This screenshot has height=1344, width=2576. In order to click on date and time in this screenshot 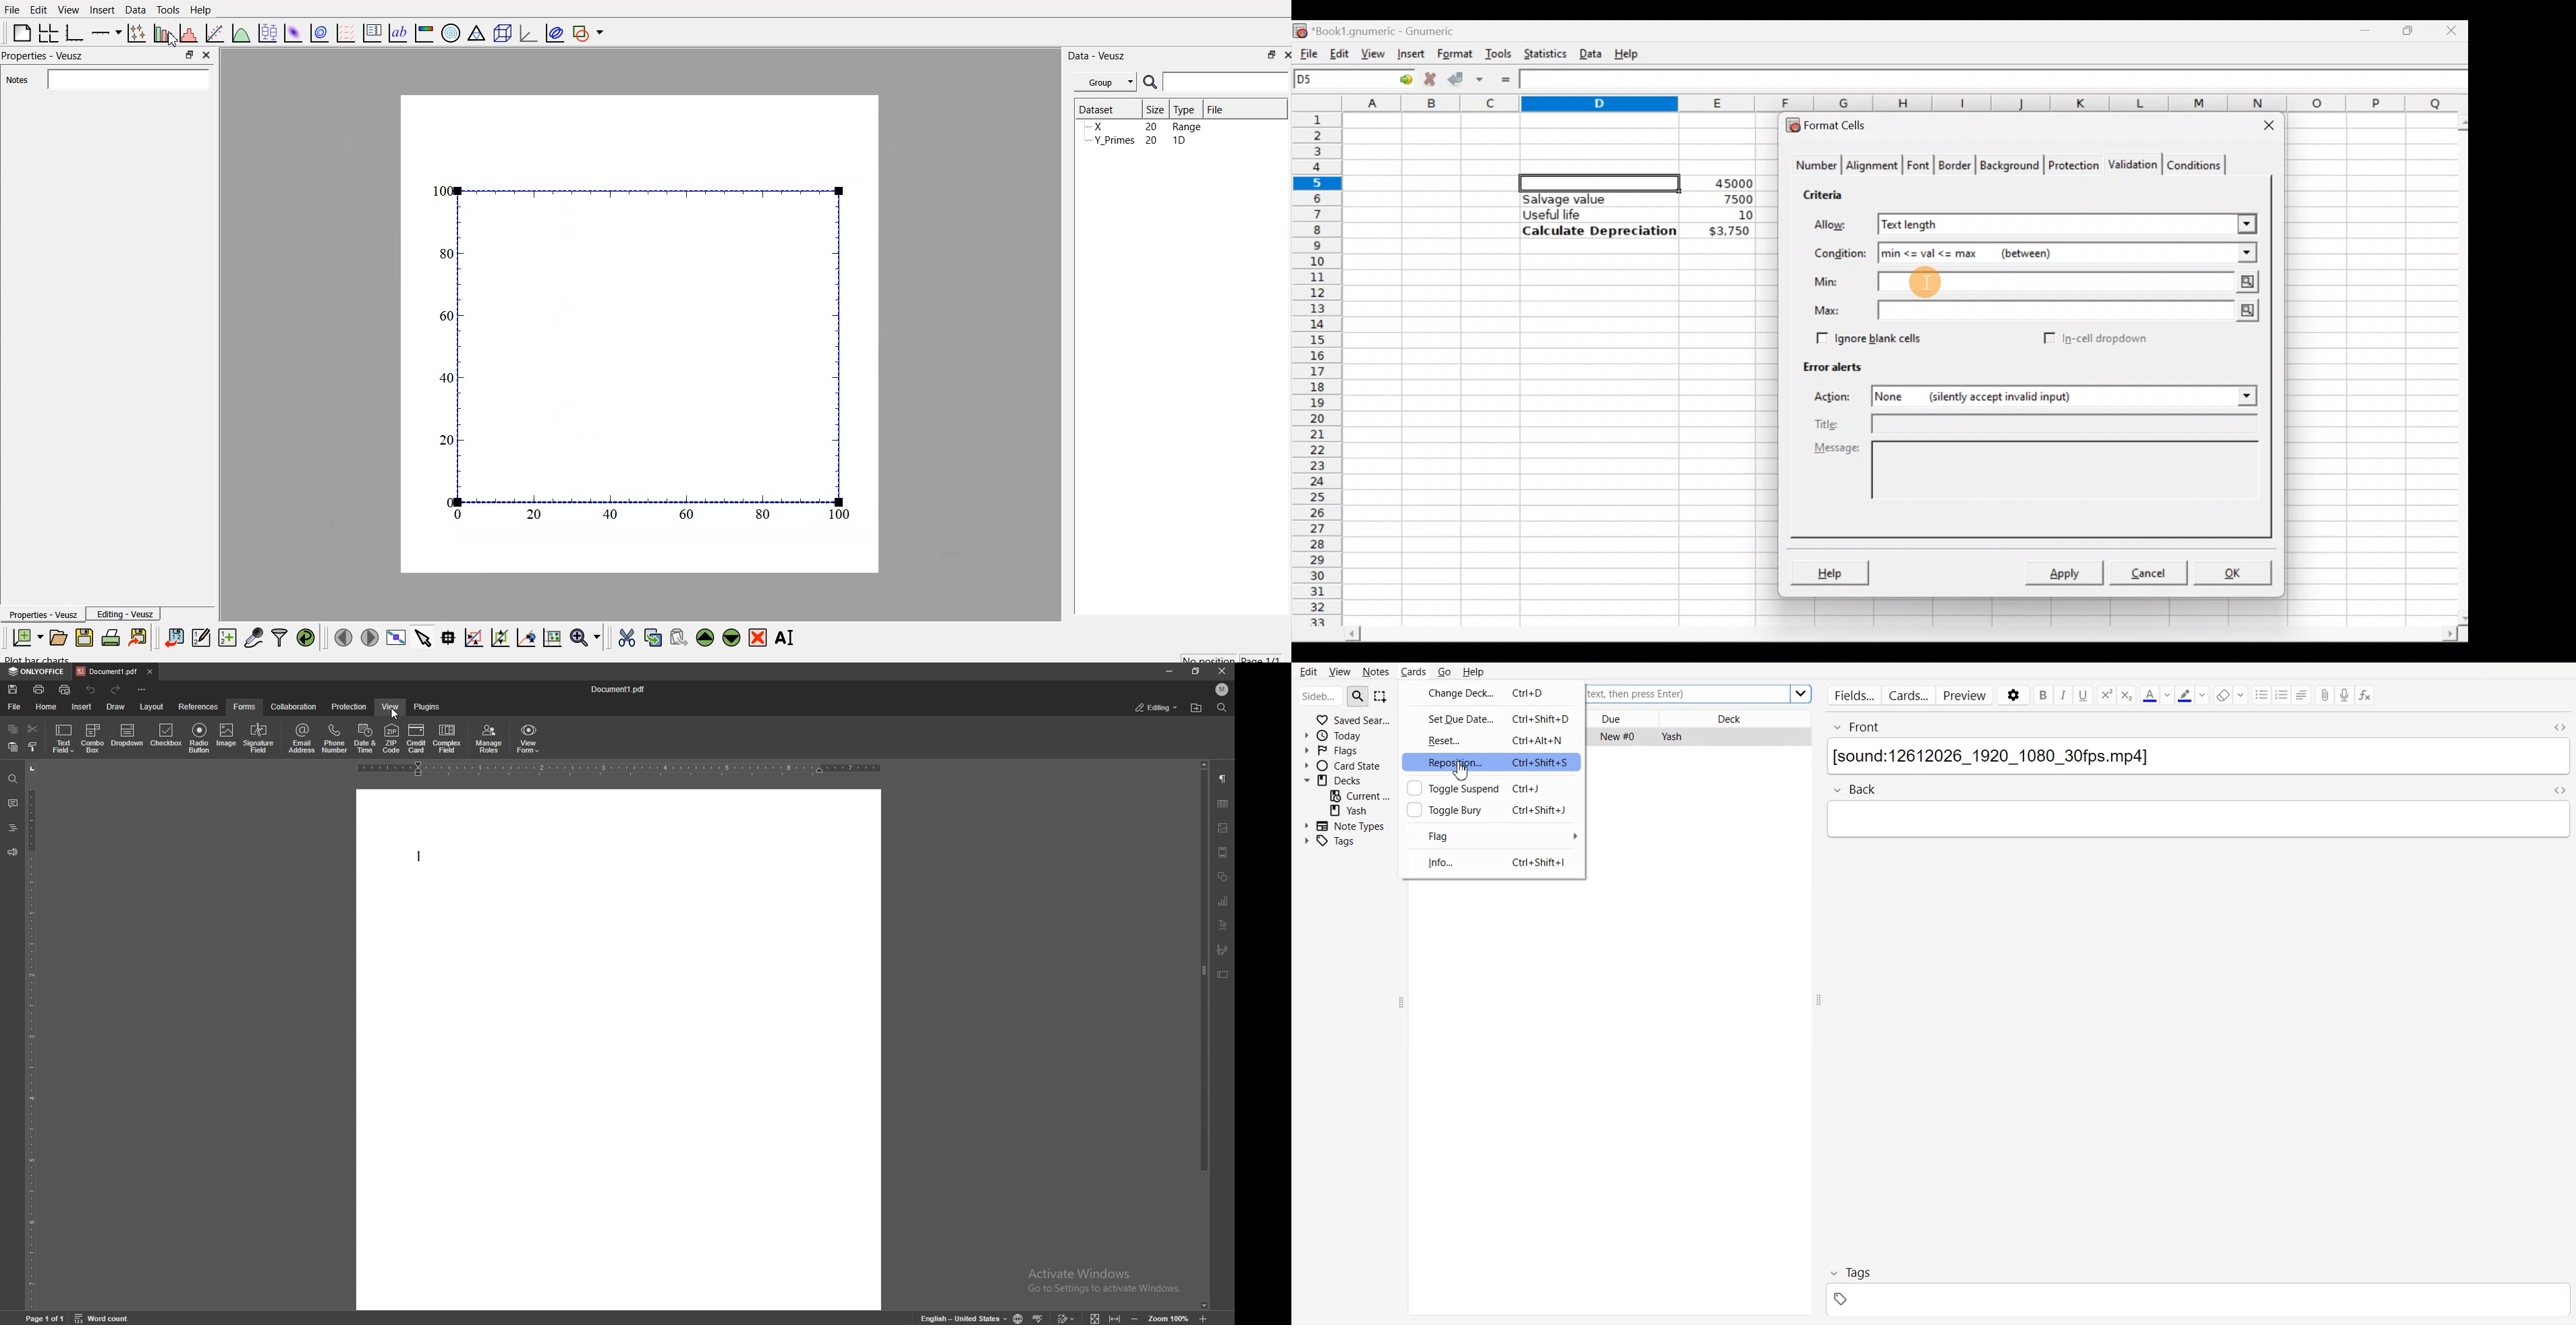, I will do `click(365, 738)`.